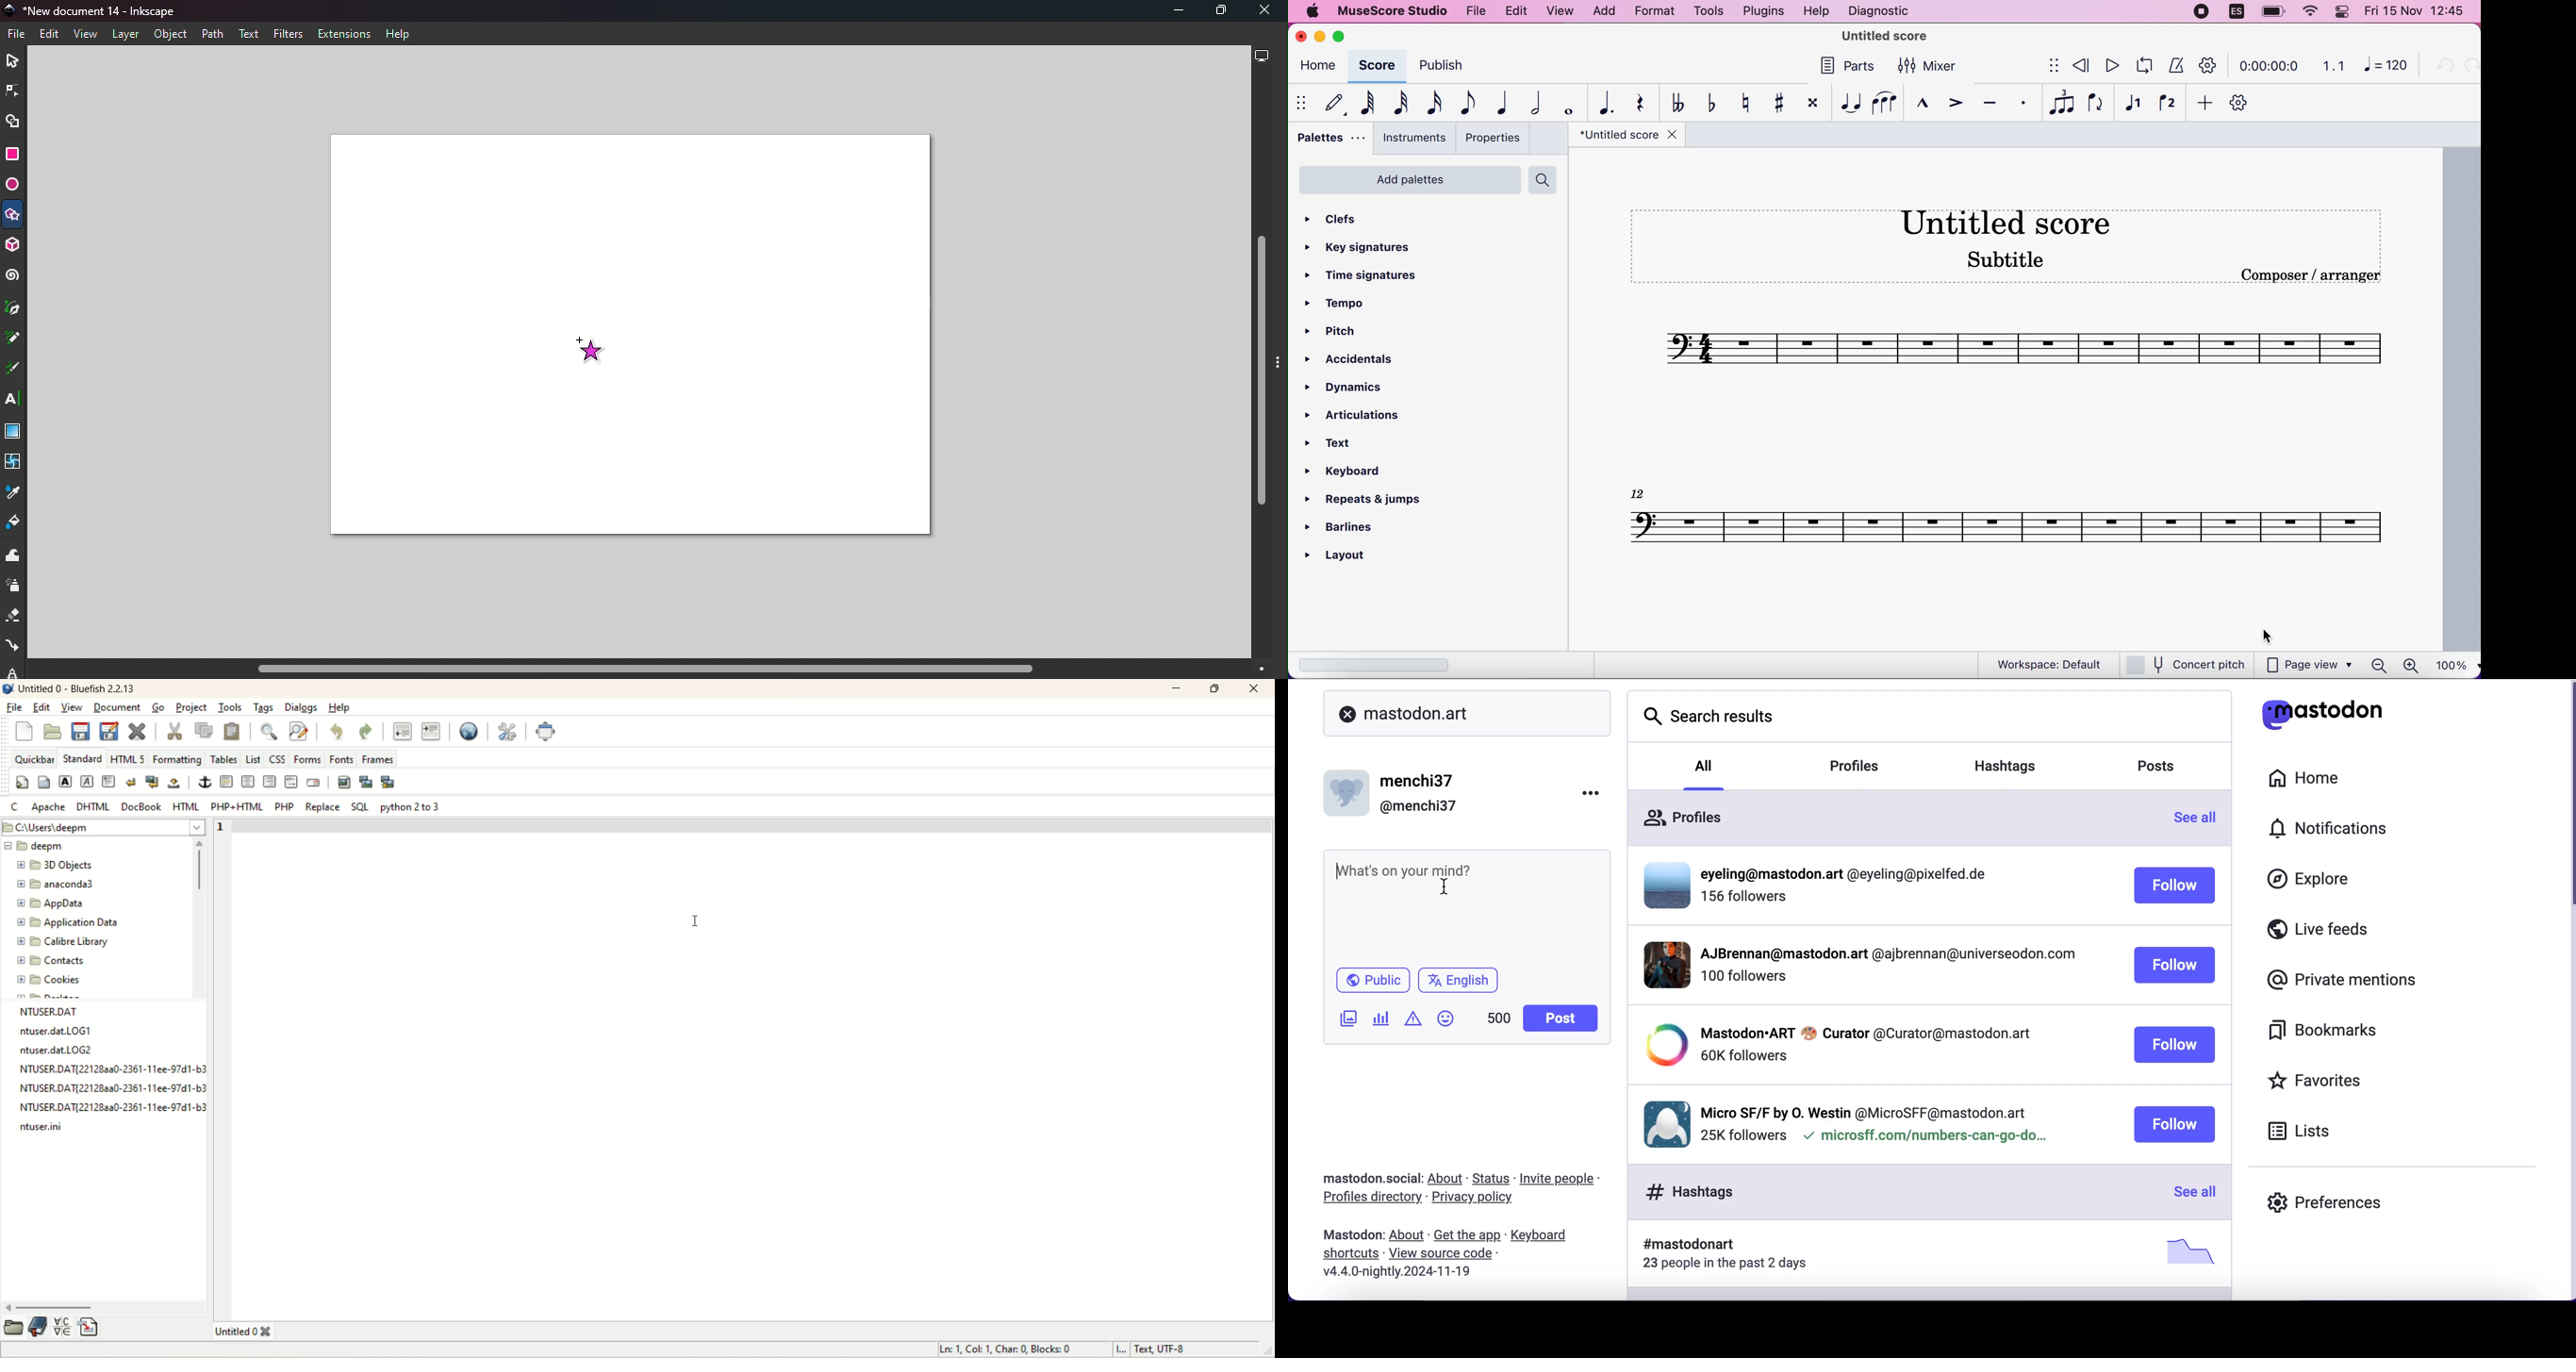 The image size is (2576, 1372). What do you see at coordinates (1316, 67) in the screenshot?
I see `home` at bounding box center [1316, 67].